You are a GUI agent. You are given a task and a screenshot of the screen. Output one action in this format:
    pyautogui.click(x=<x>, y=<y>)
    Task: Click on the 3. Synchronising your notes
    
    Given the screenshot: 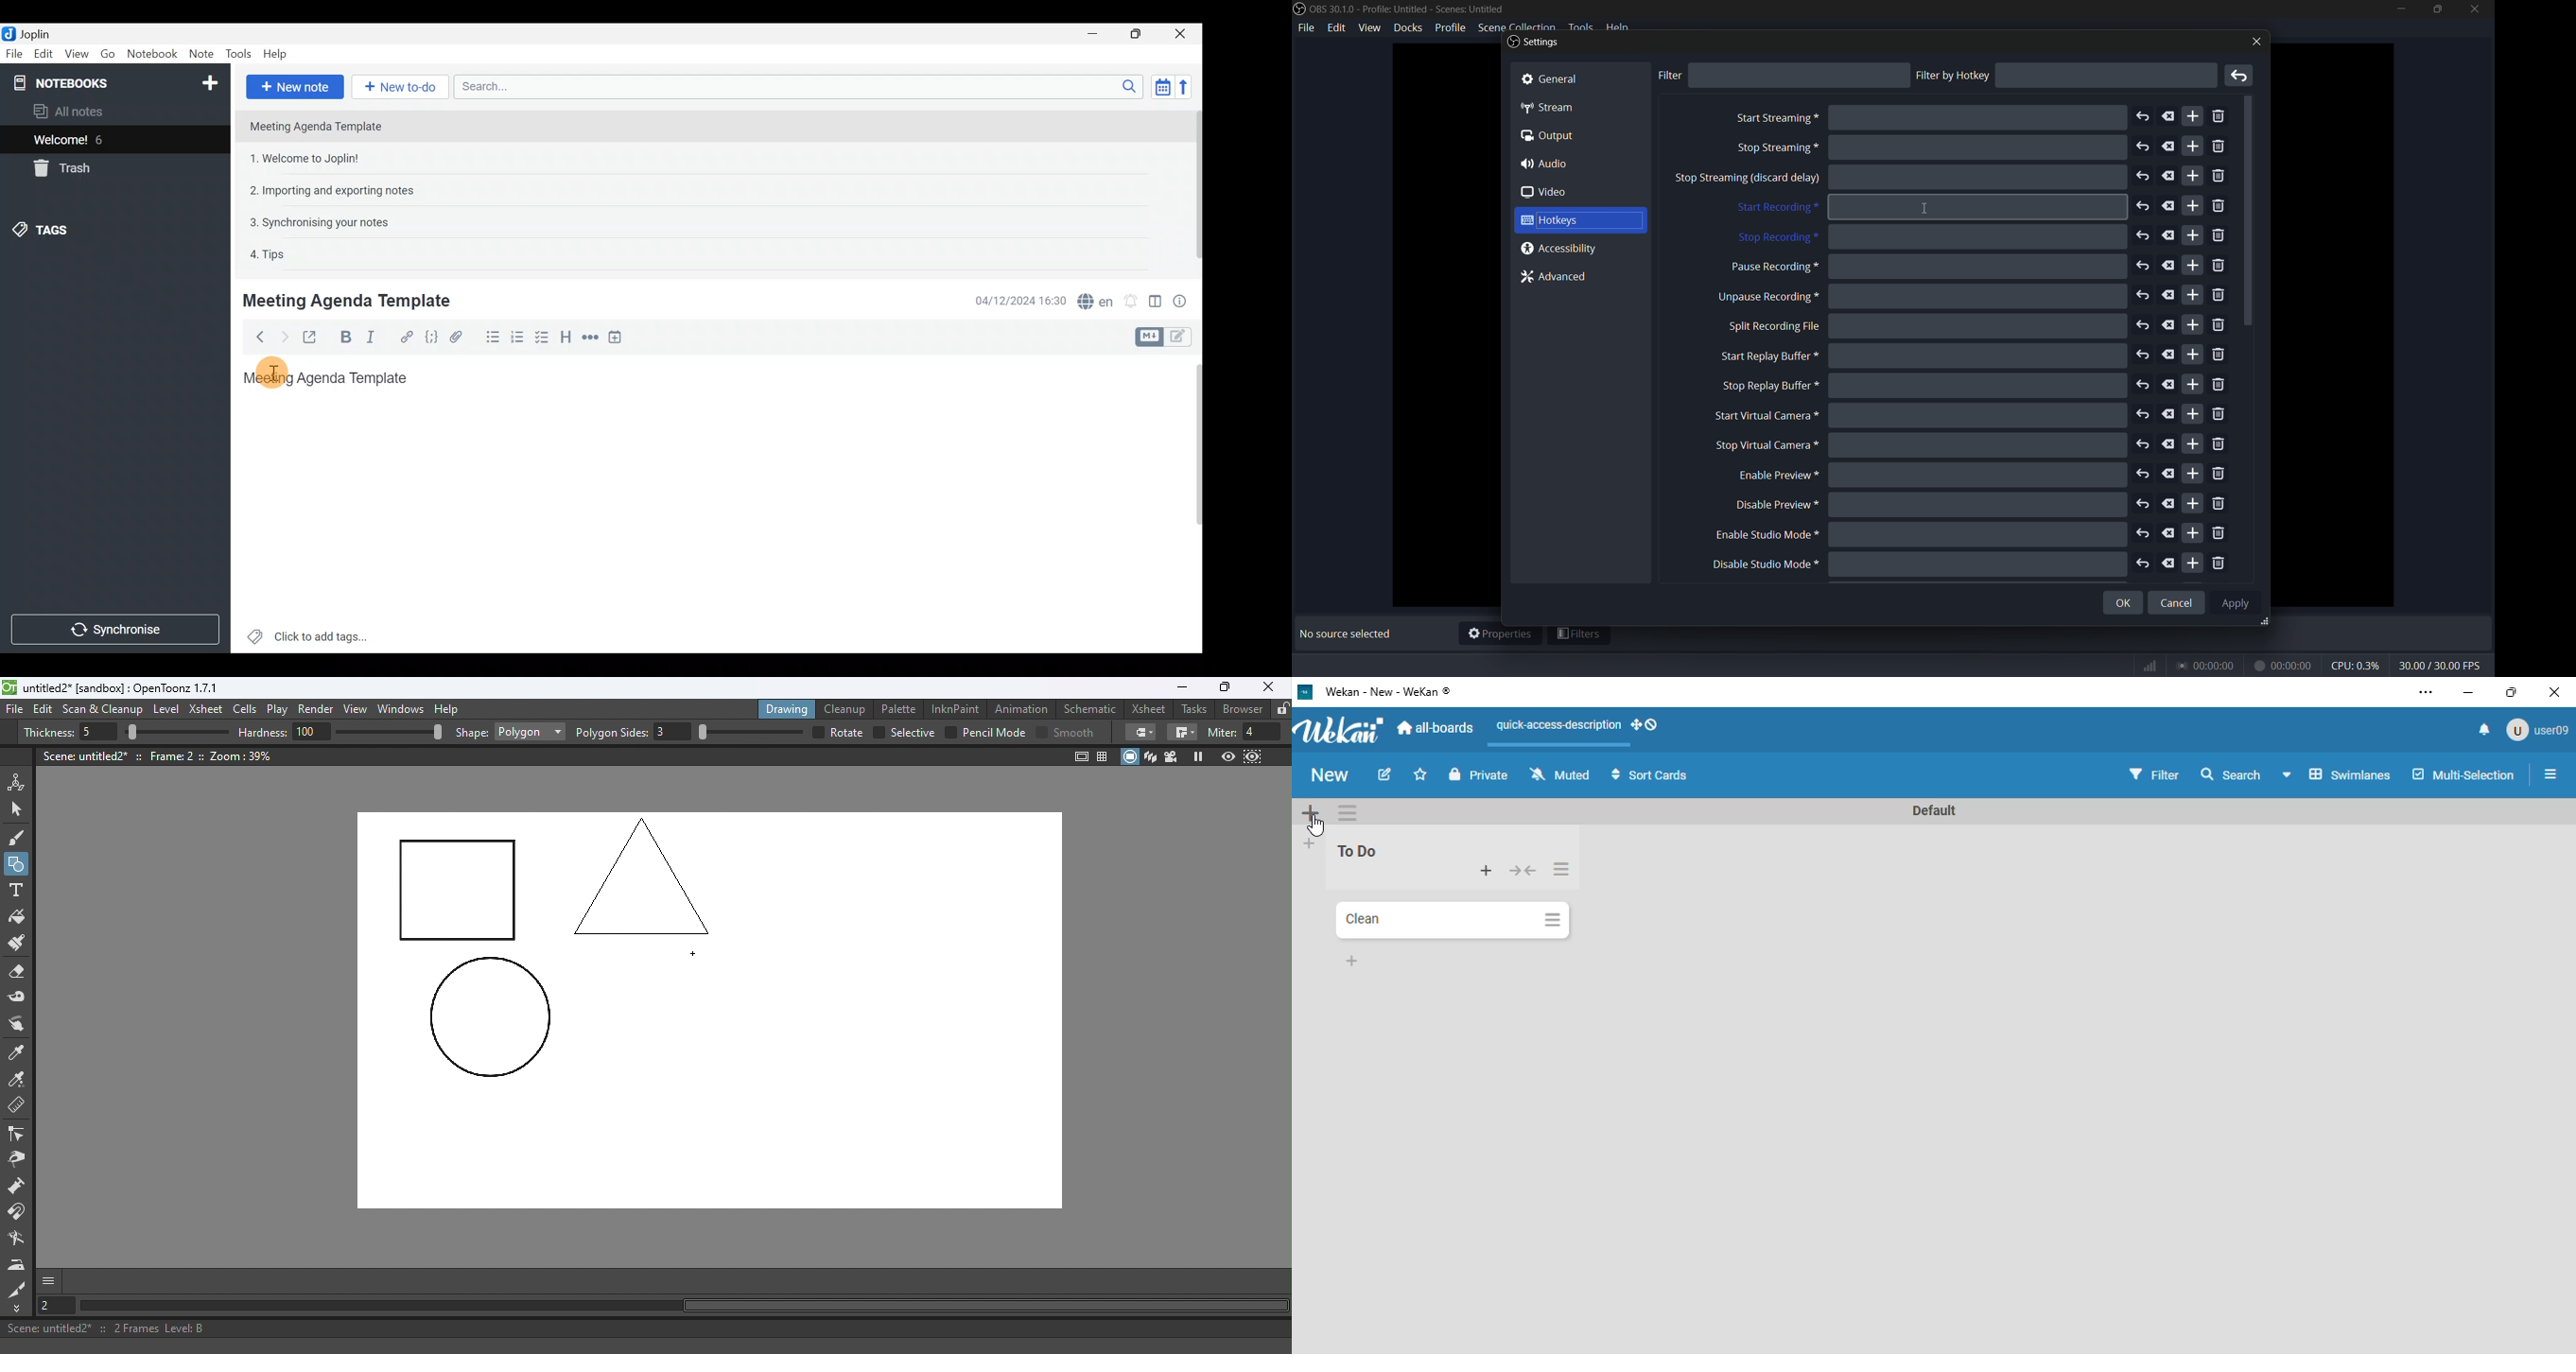 What is the action you would take?
    pyautogui.click(x=319, y=222)
    